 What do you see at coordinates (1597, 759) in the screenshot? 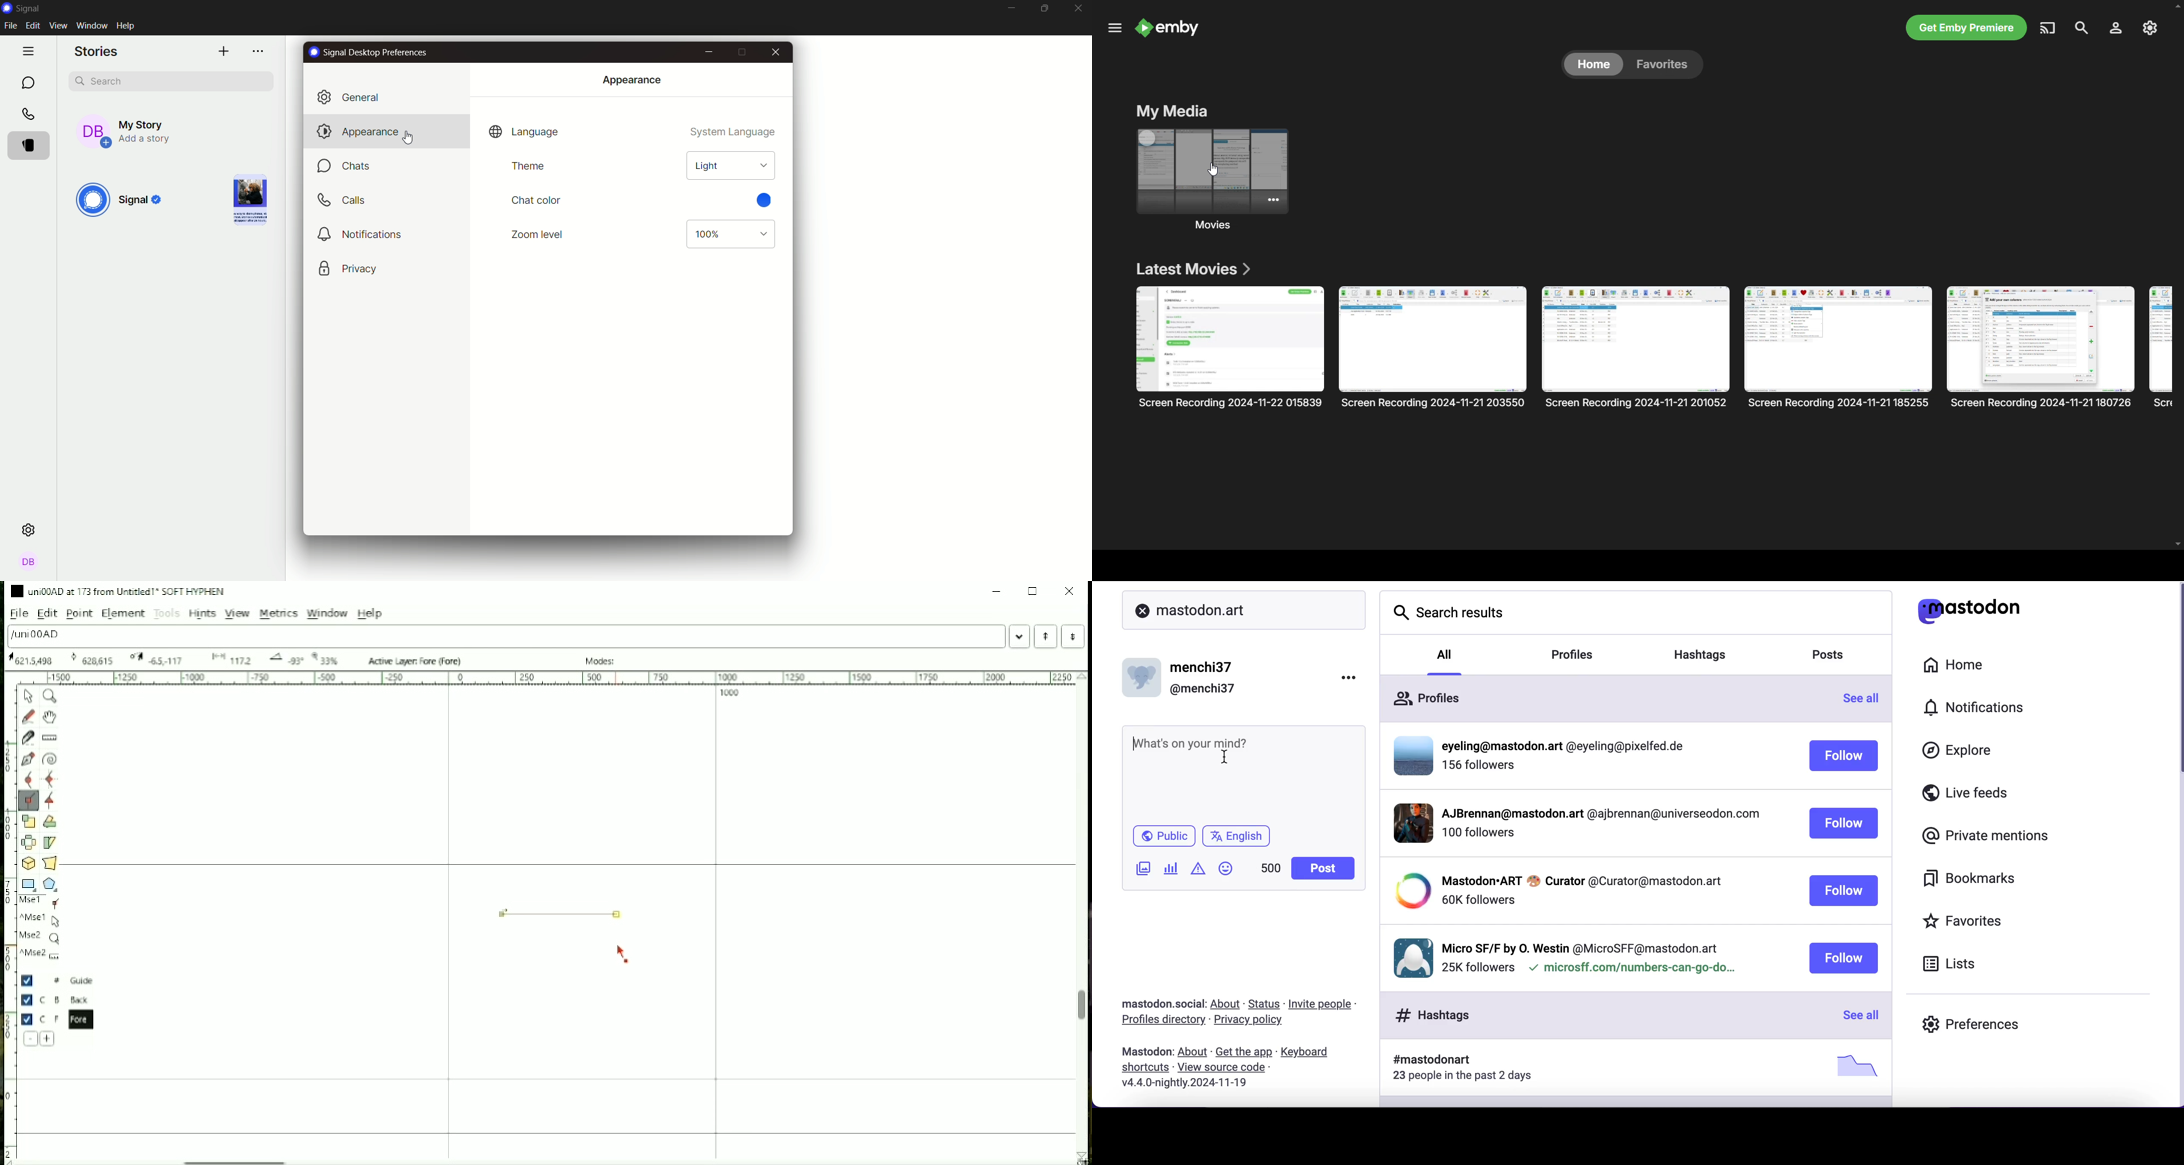
I see `user profile` at bounding box center [1597, 759].